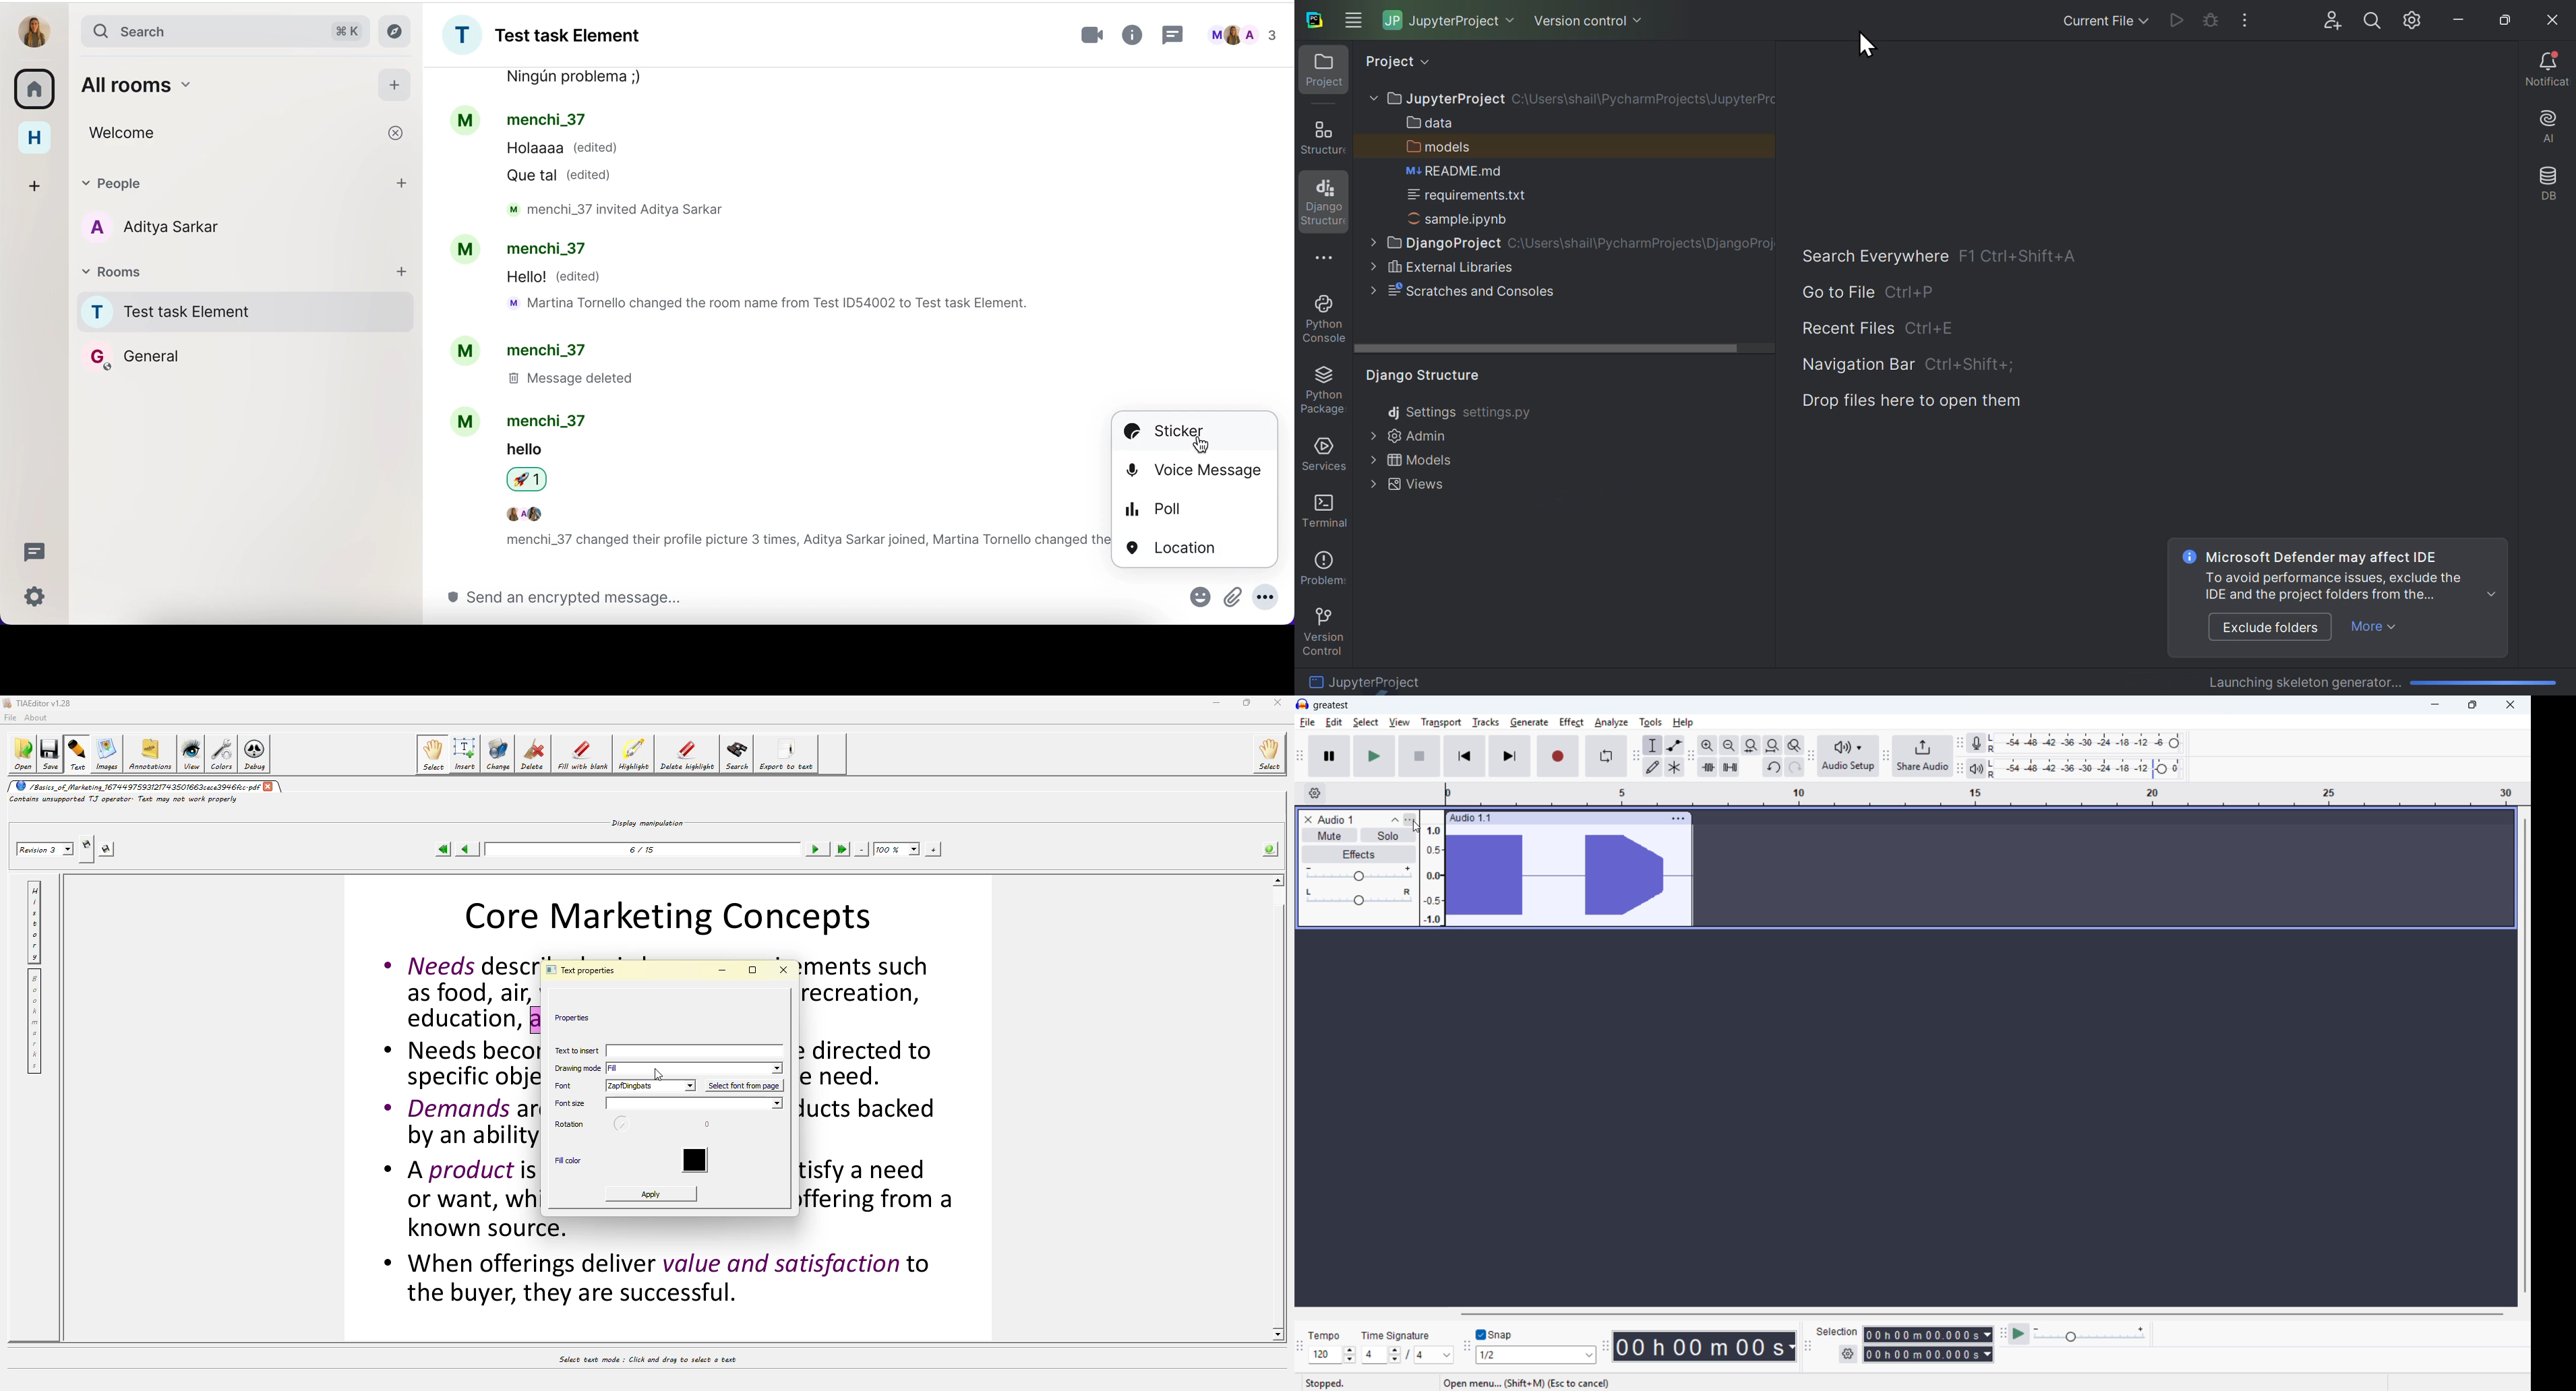 The image size is (2576, 1400). What do you see at coordinates (1388, 835) in the screenshot?
I see `solo` at bounding box center [1388, 835].